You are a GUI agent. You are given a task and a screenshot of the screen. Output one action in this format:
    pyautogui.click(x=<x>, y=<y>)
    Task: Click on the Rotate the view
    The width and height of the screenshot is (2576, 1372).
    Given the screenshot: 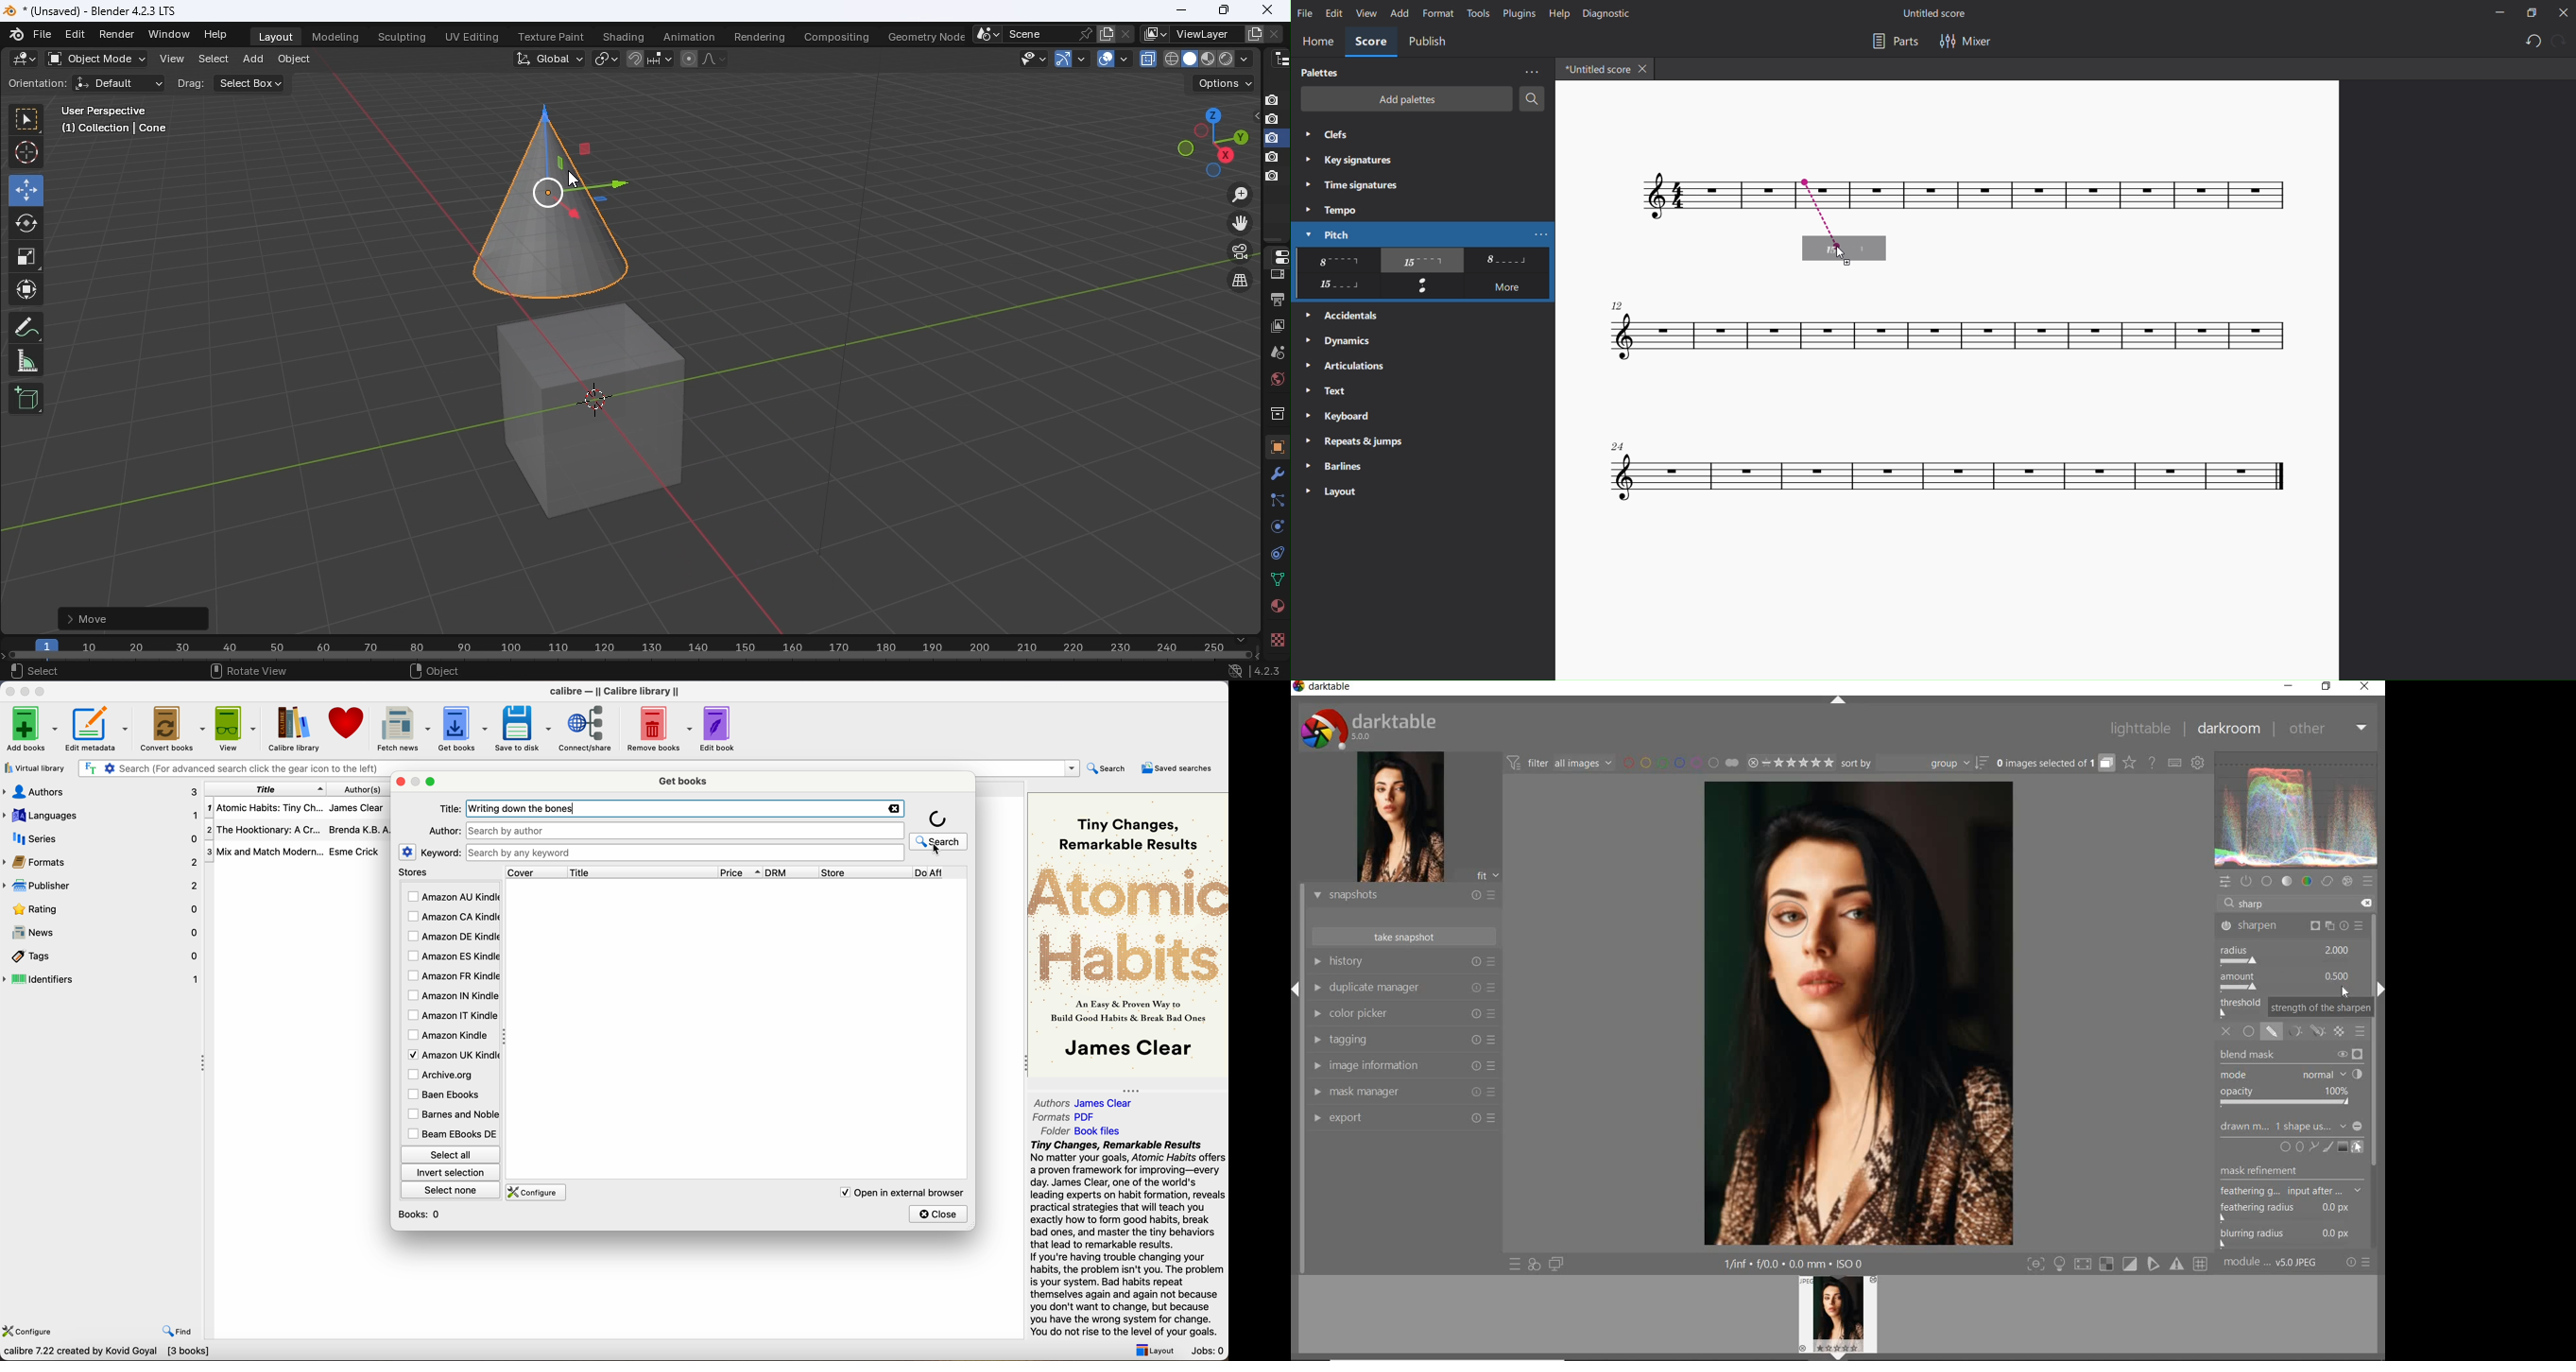 What is the action you would take?
    pyautogui.click(x=1225, y=155)
    